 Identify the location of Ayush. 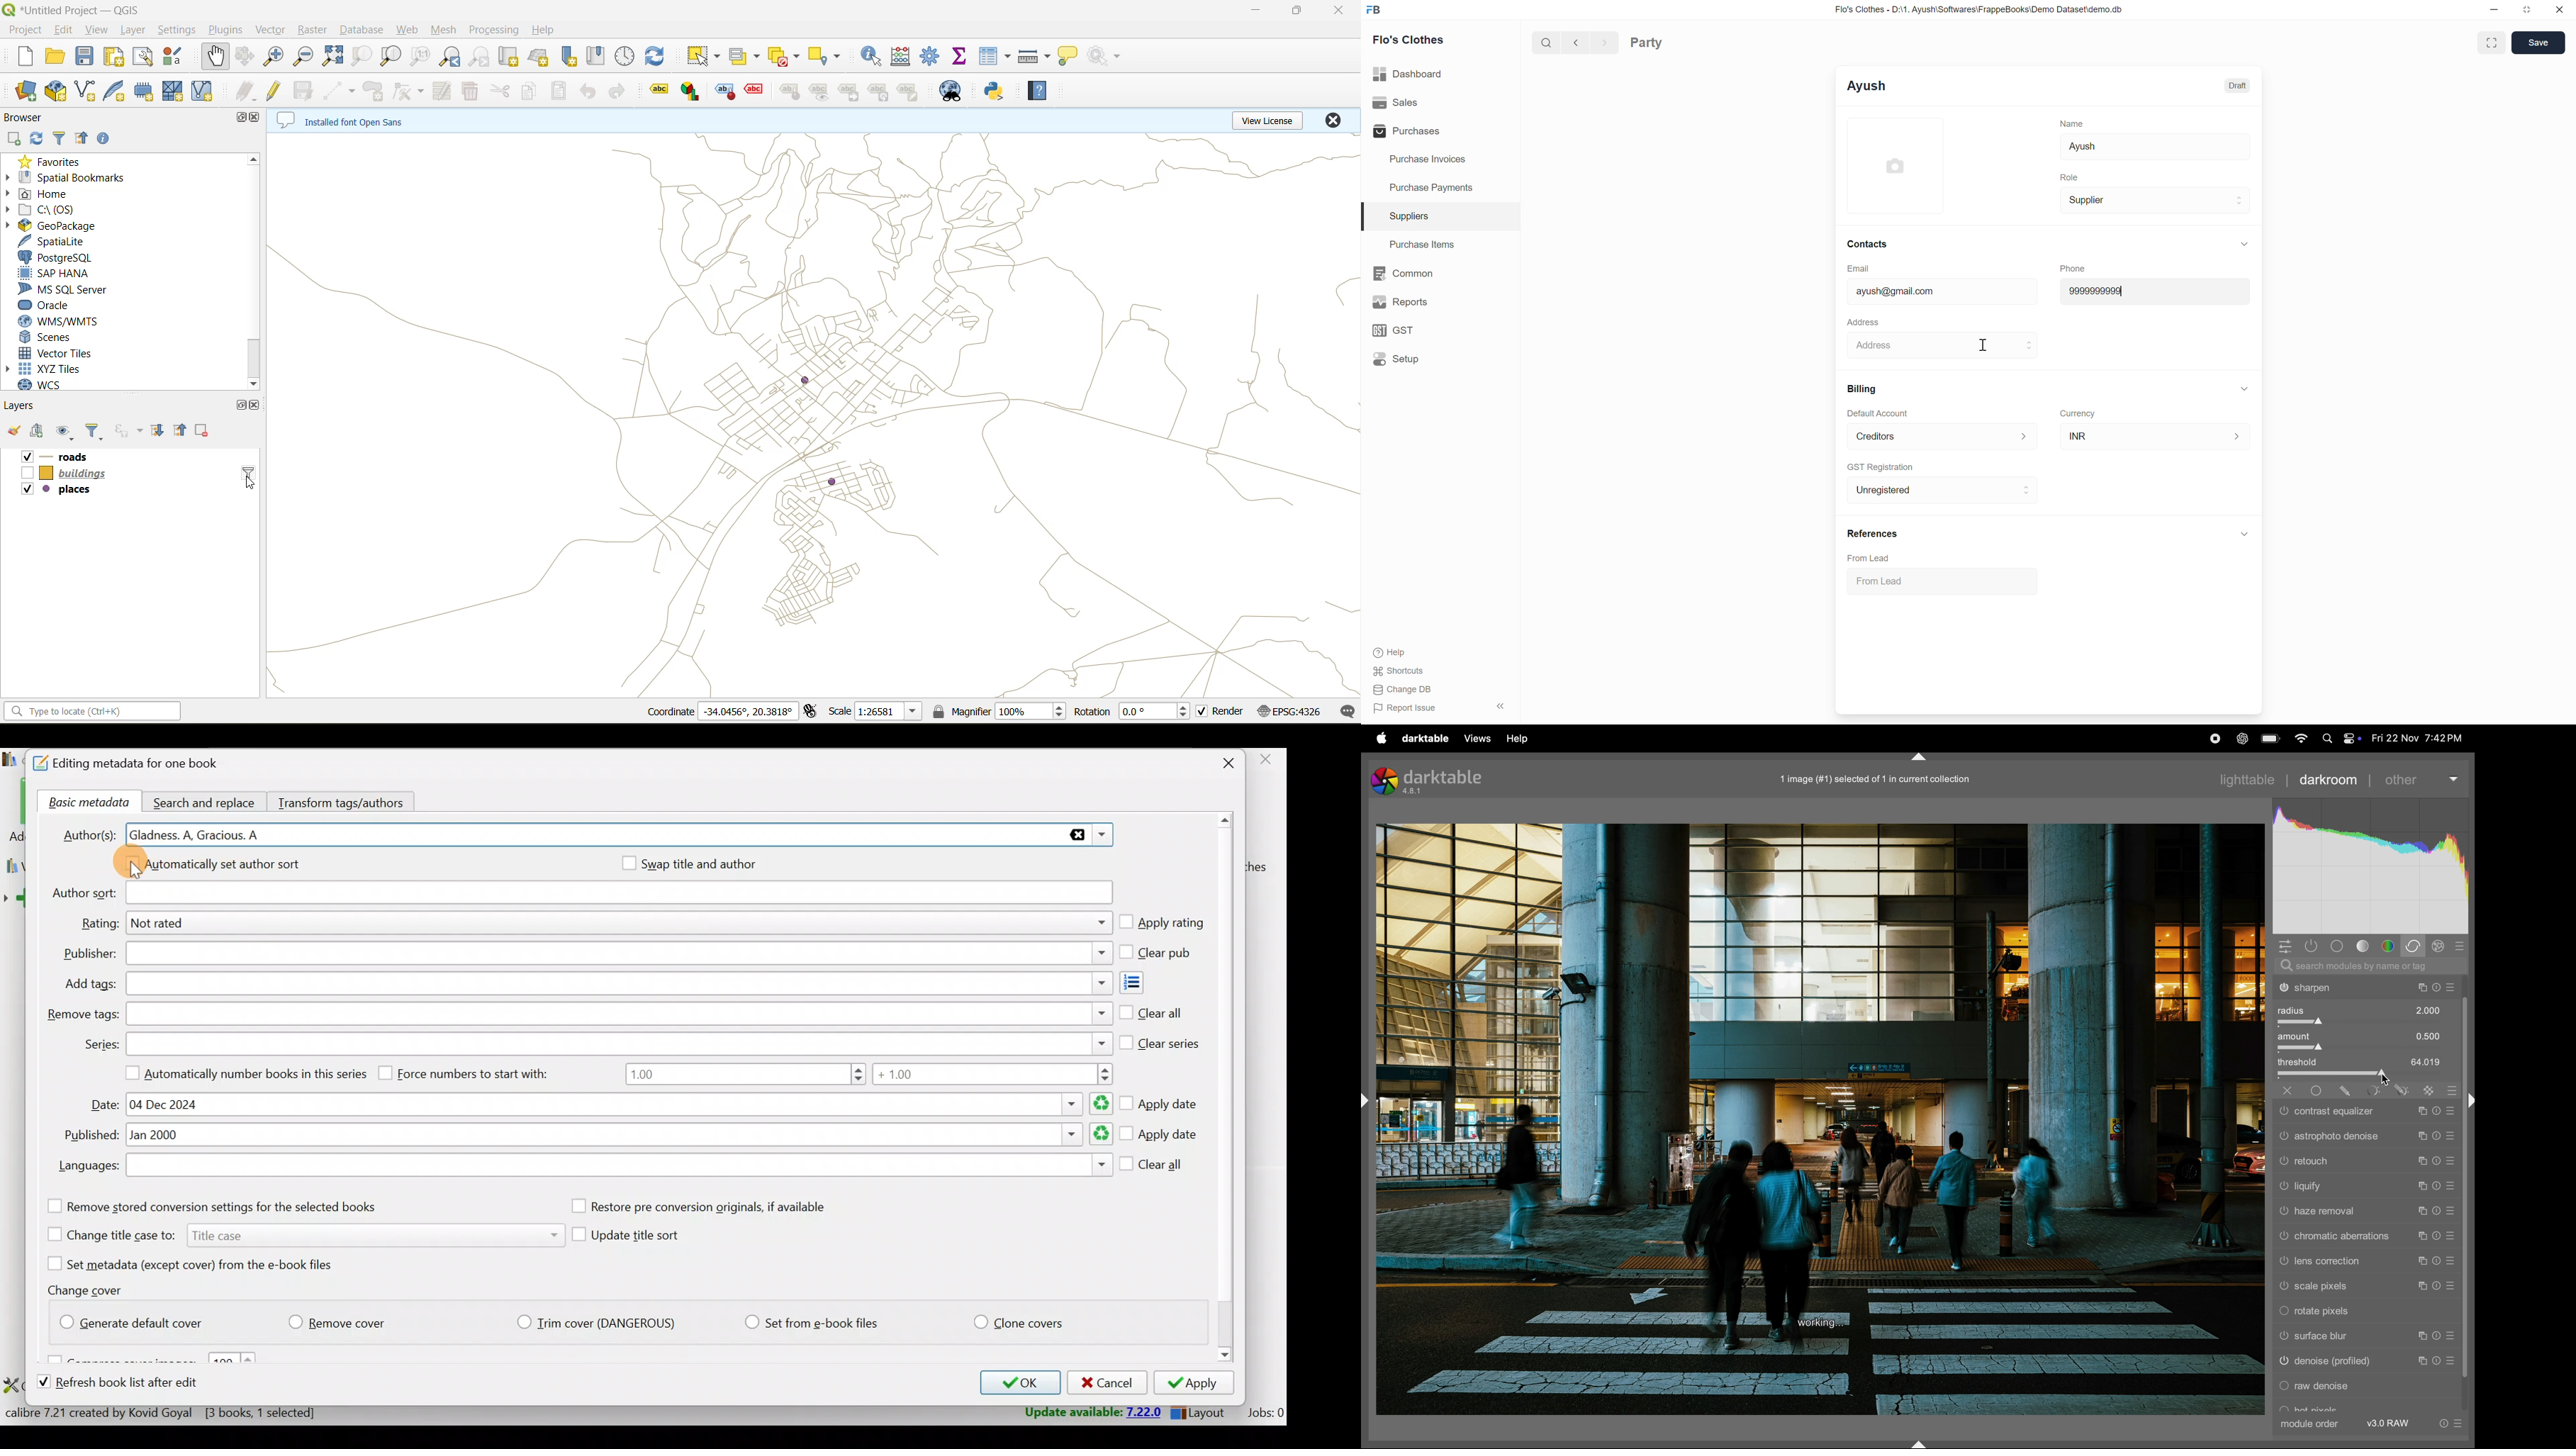
(2155, 147).